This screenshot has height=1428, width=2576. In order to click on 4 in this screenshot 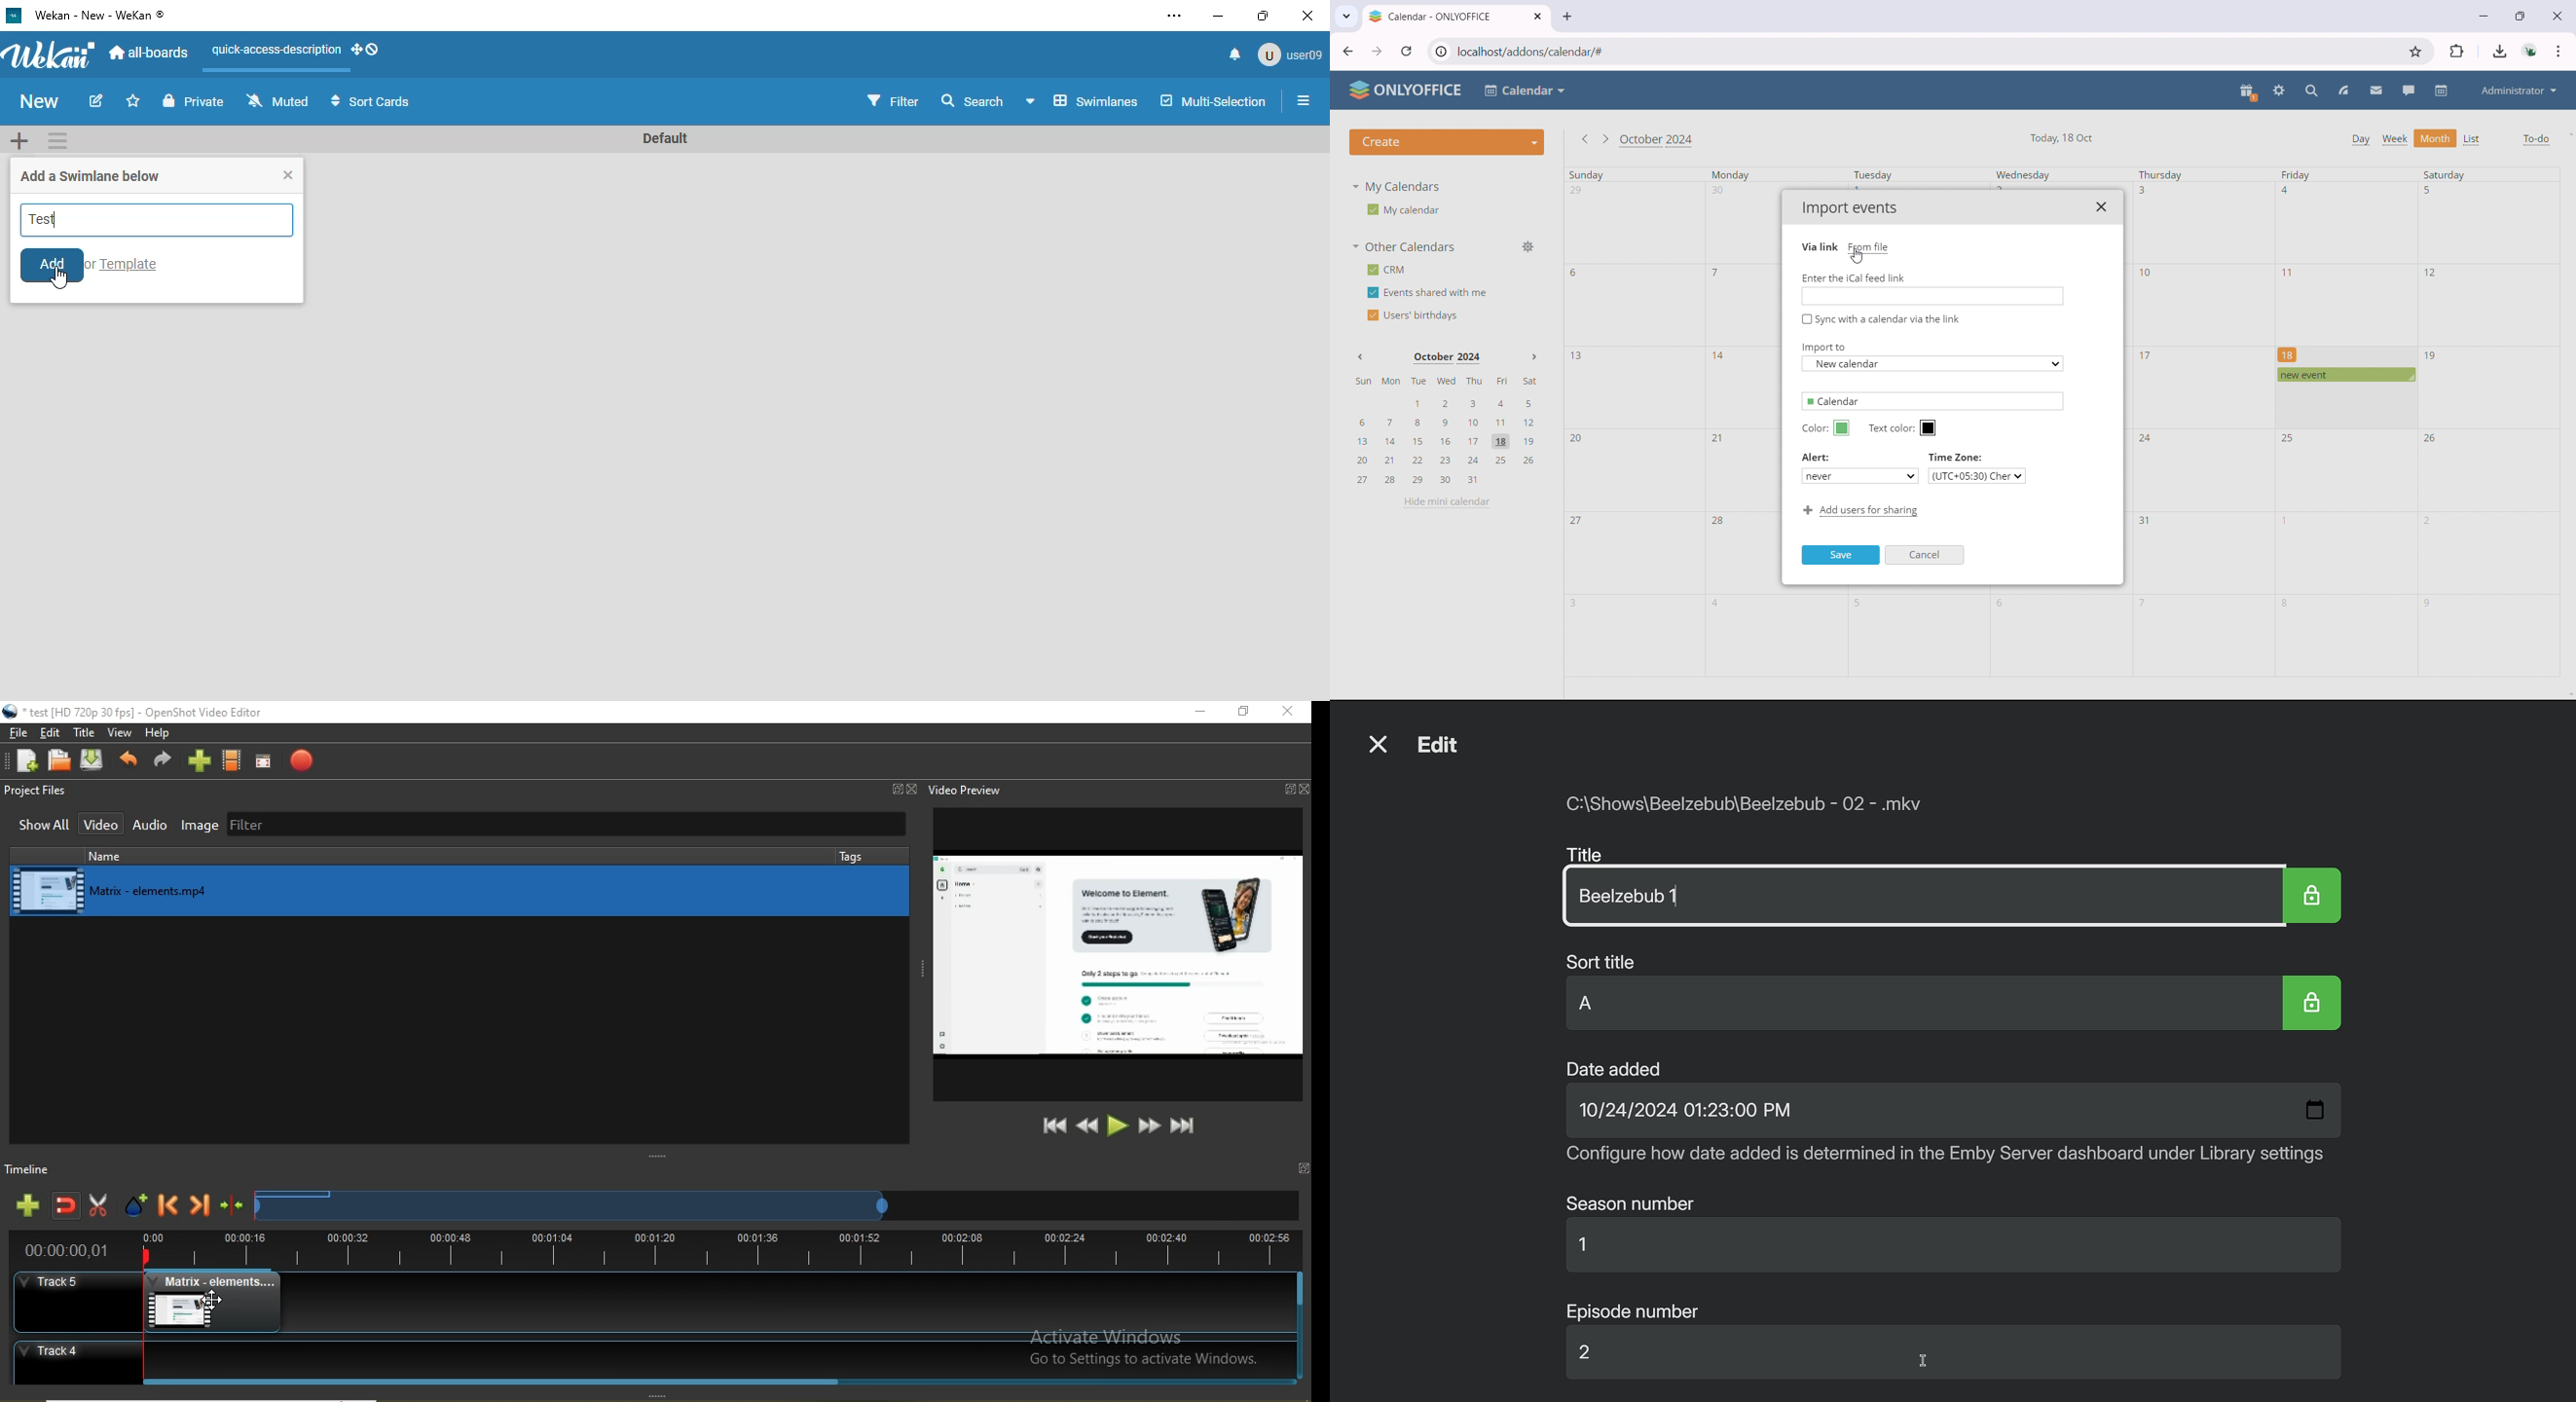, I will do `click(1717, 603)`.